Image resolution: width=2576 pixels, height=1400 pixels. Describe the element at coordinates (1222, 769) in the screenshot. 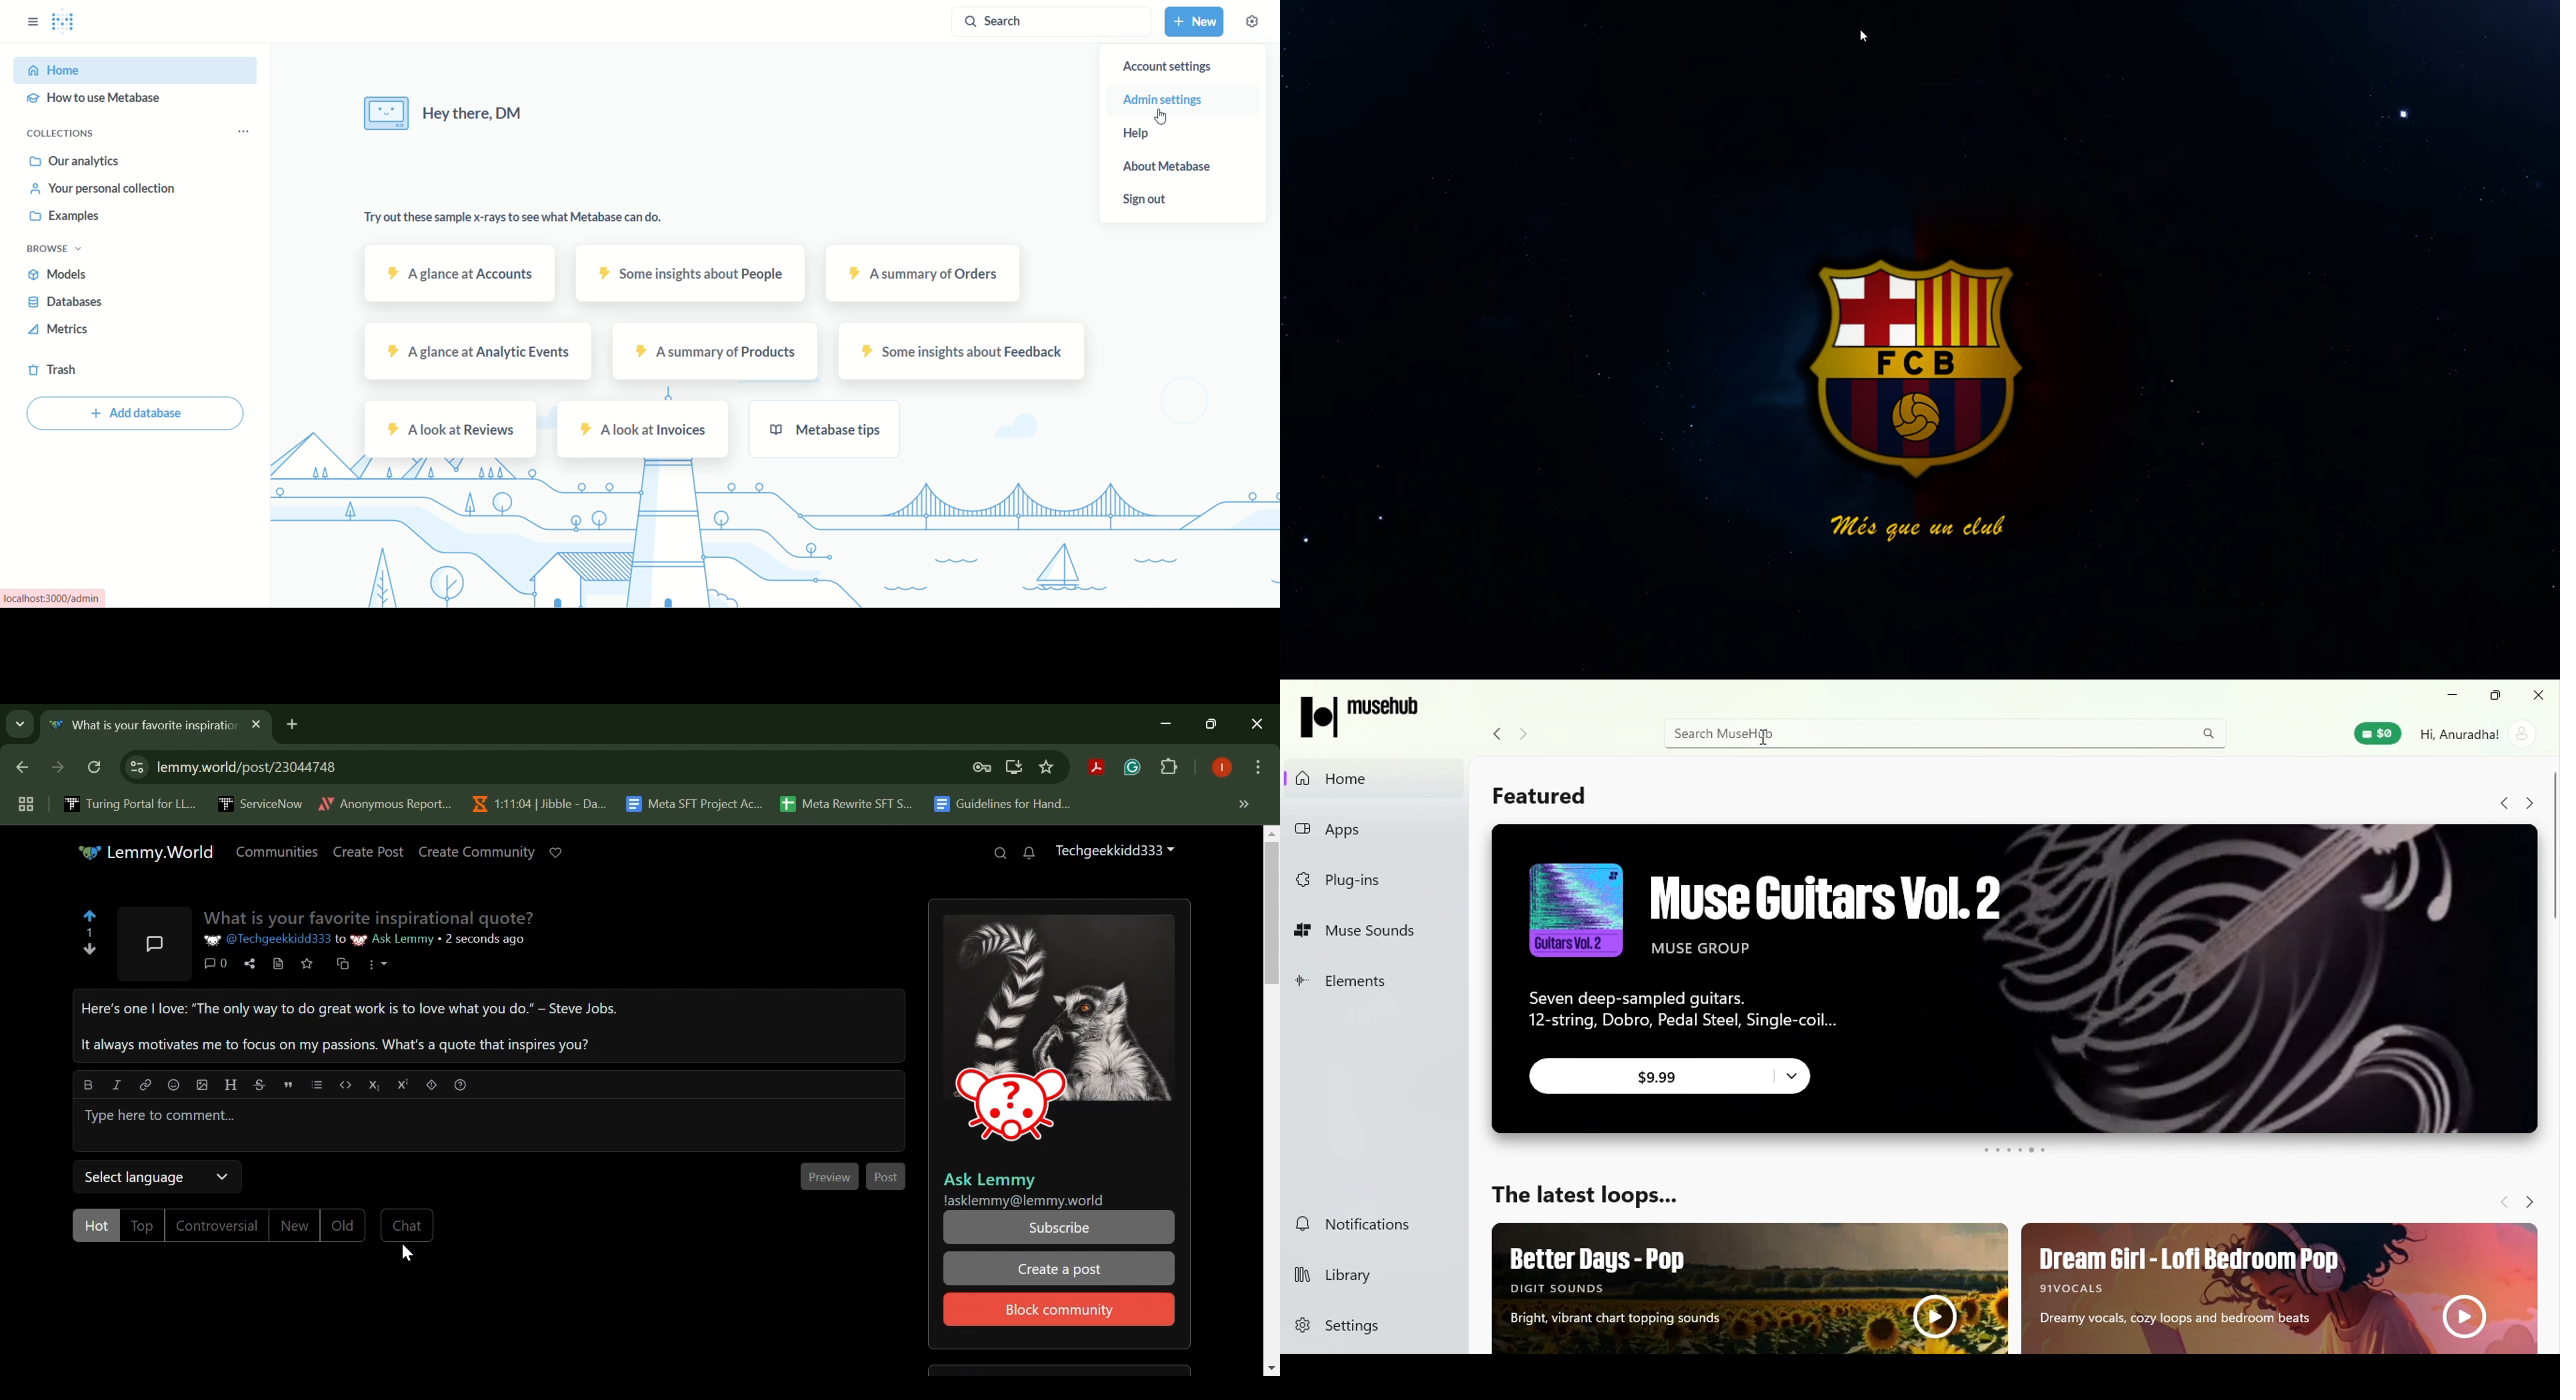

I see `Browser Profile ` at that location.